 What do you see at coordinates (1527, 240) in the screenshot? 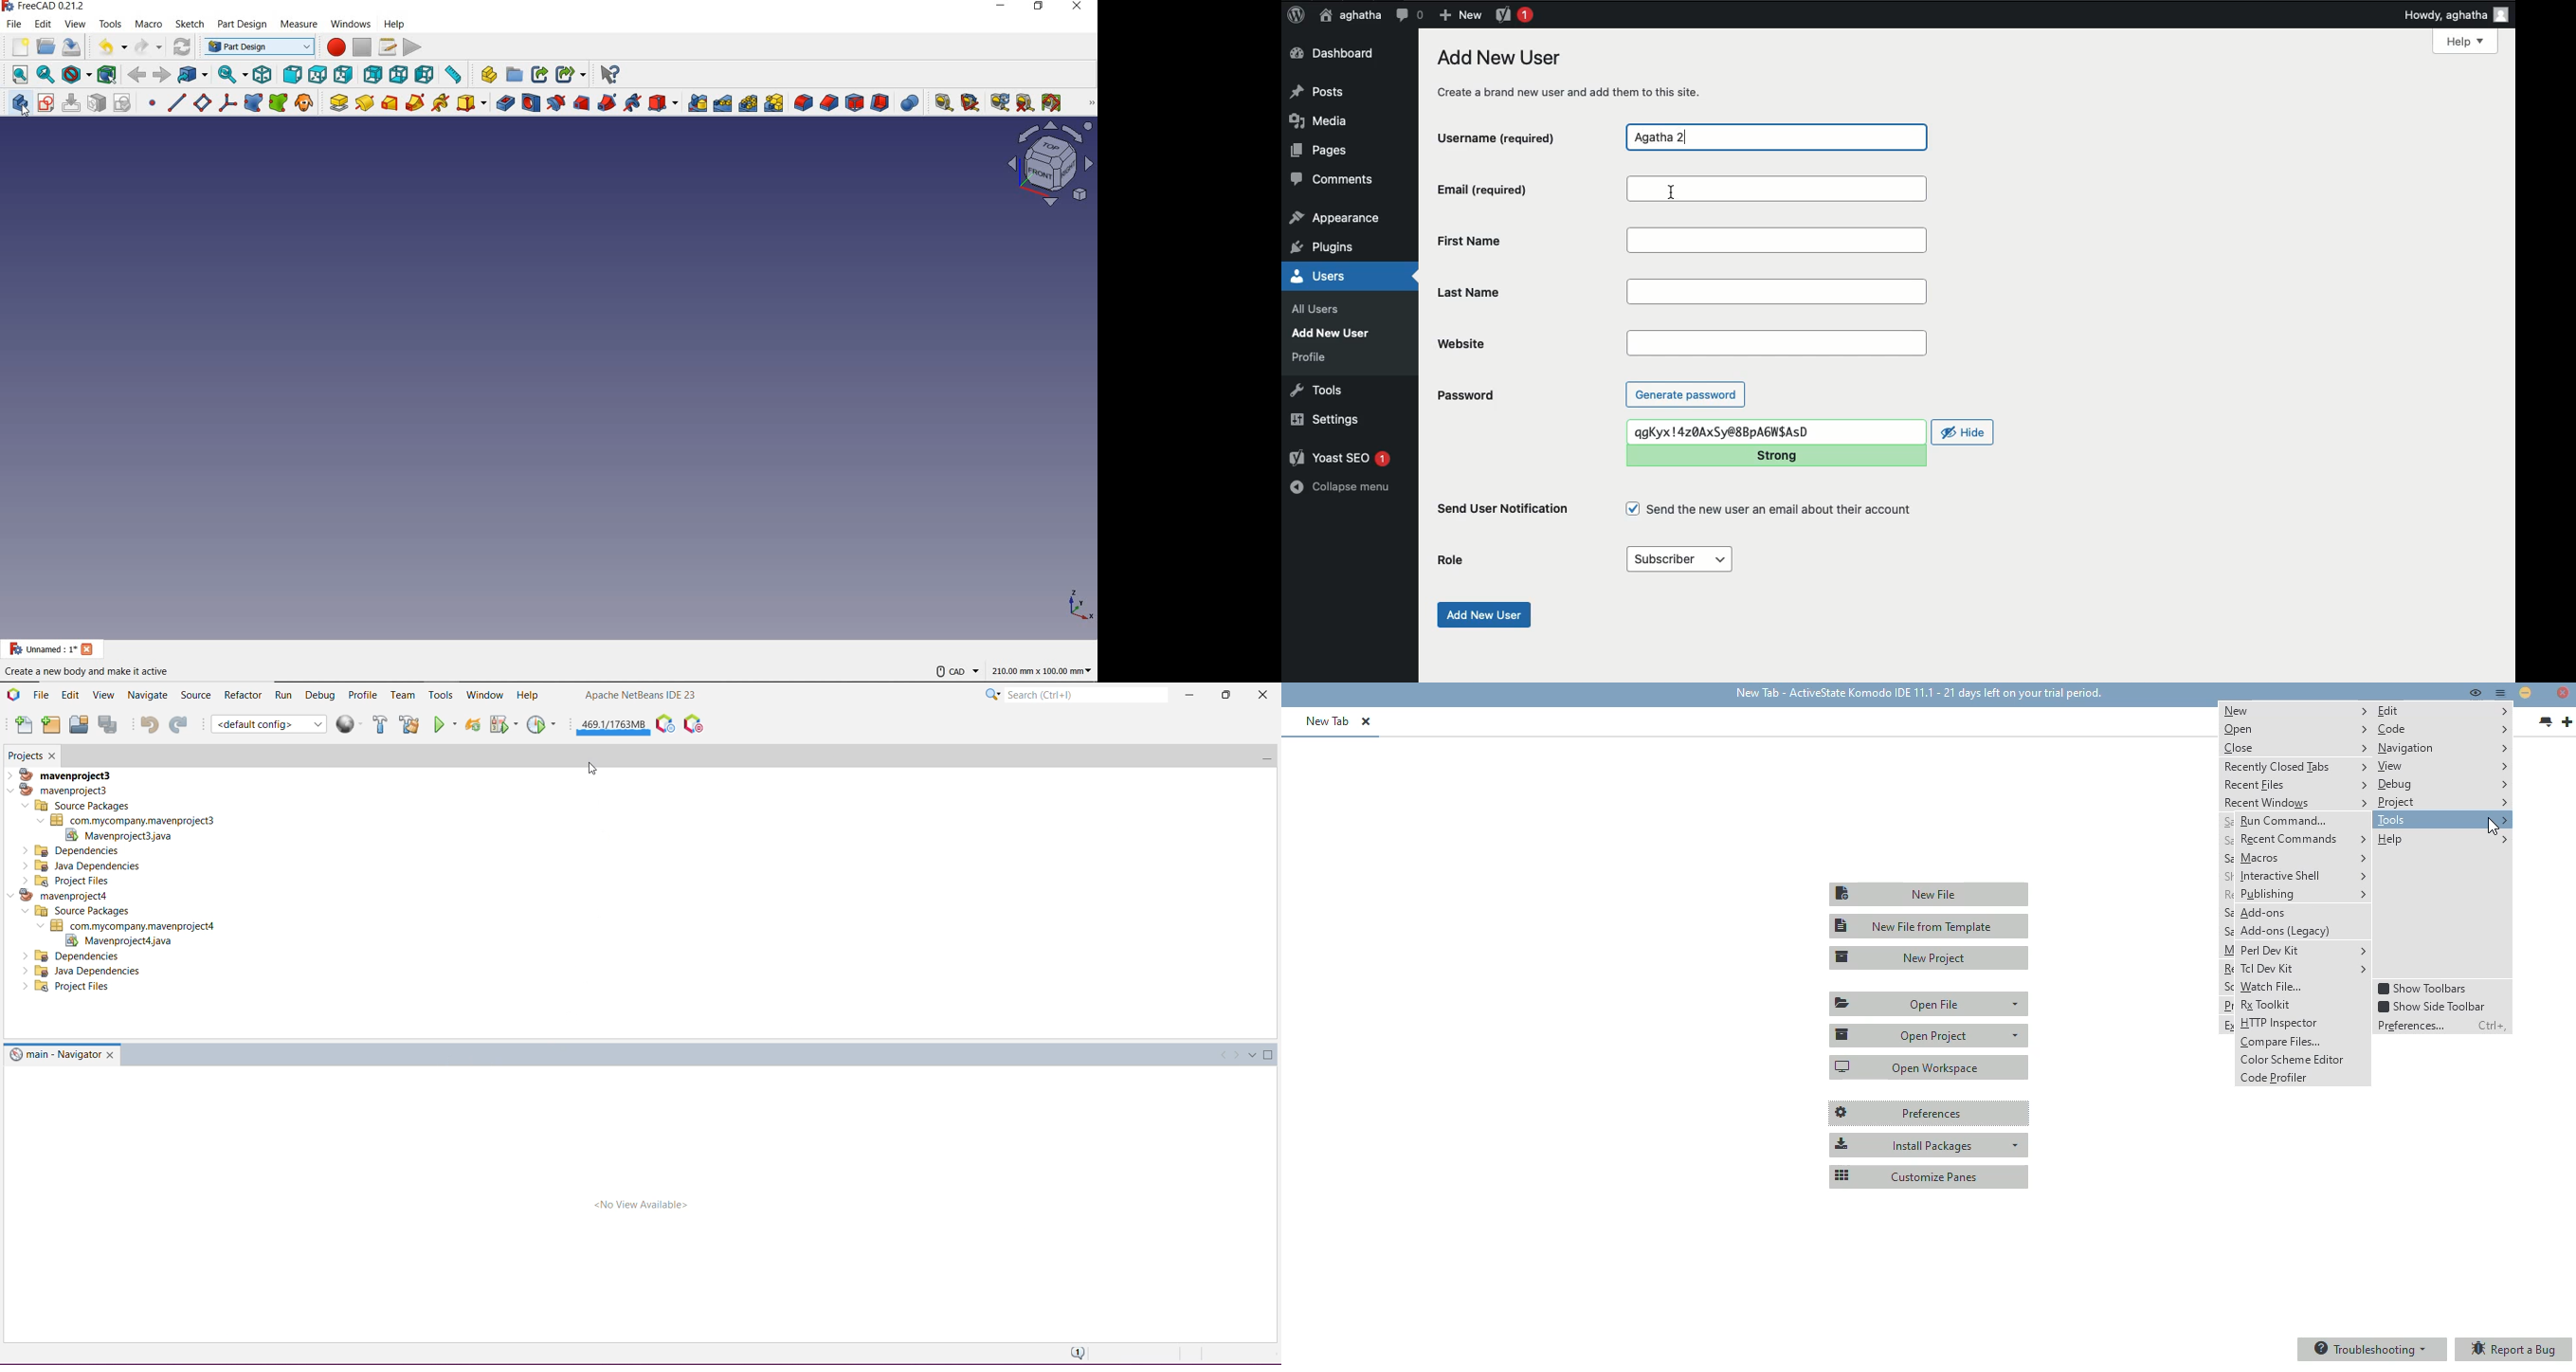
I see `First Name` at bounding box center [1527, 240].